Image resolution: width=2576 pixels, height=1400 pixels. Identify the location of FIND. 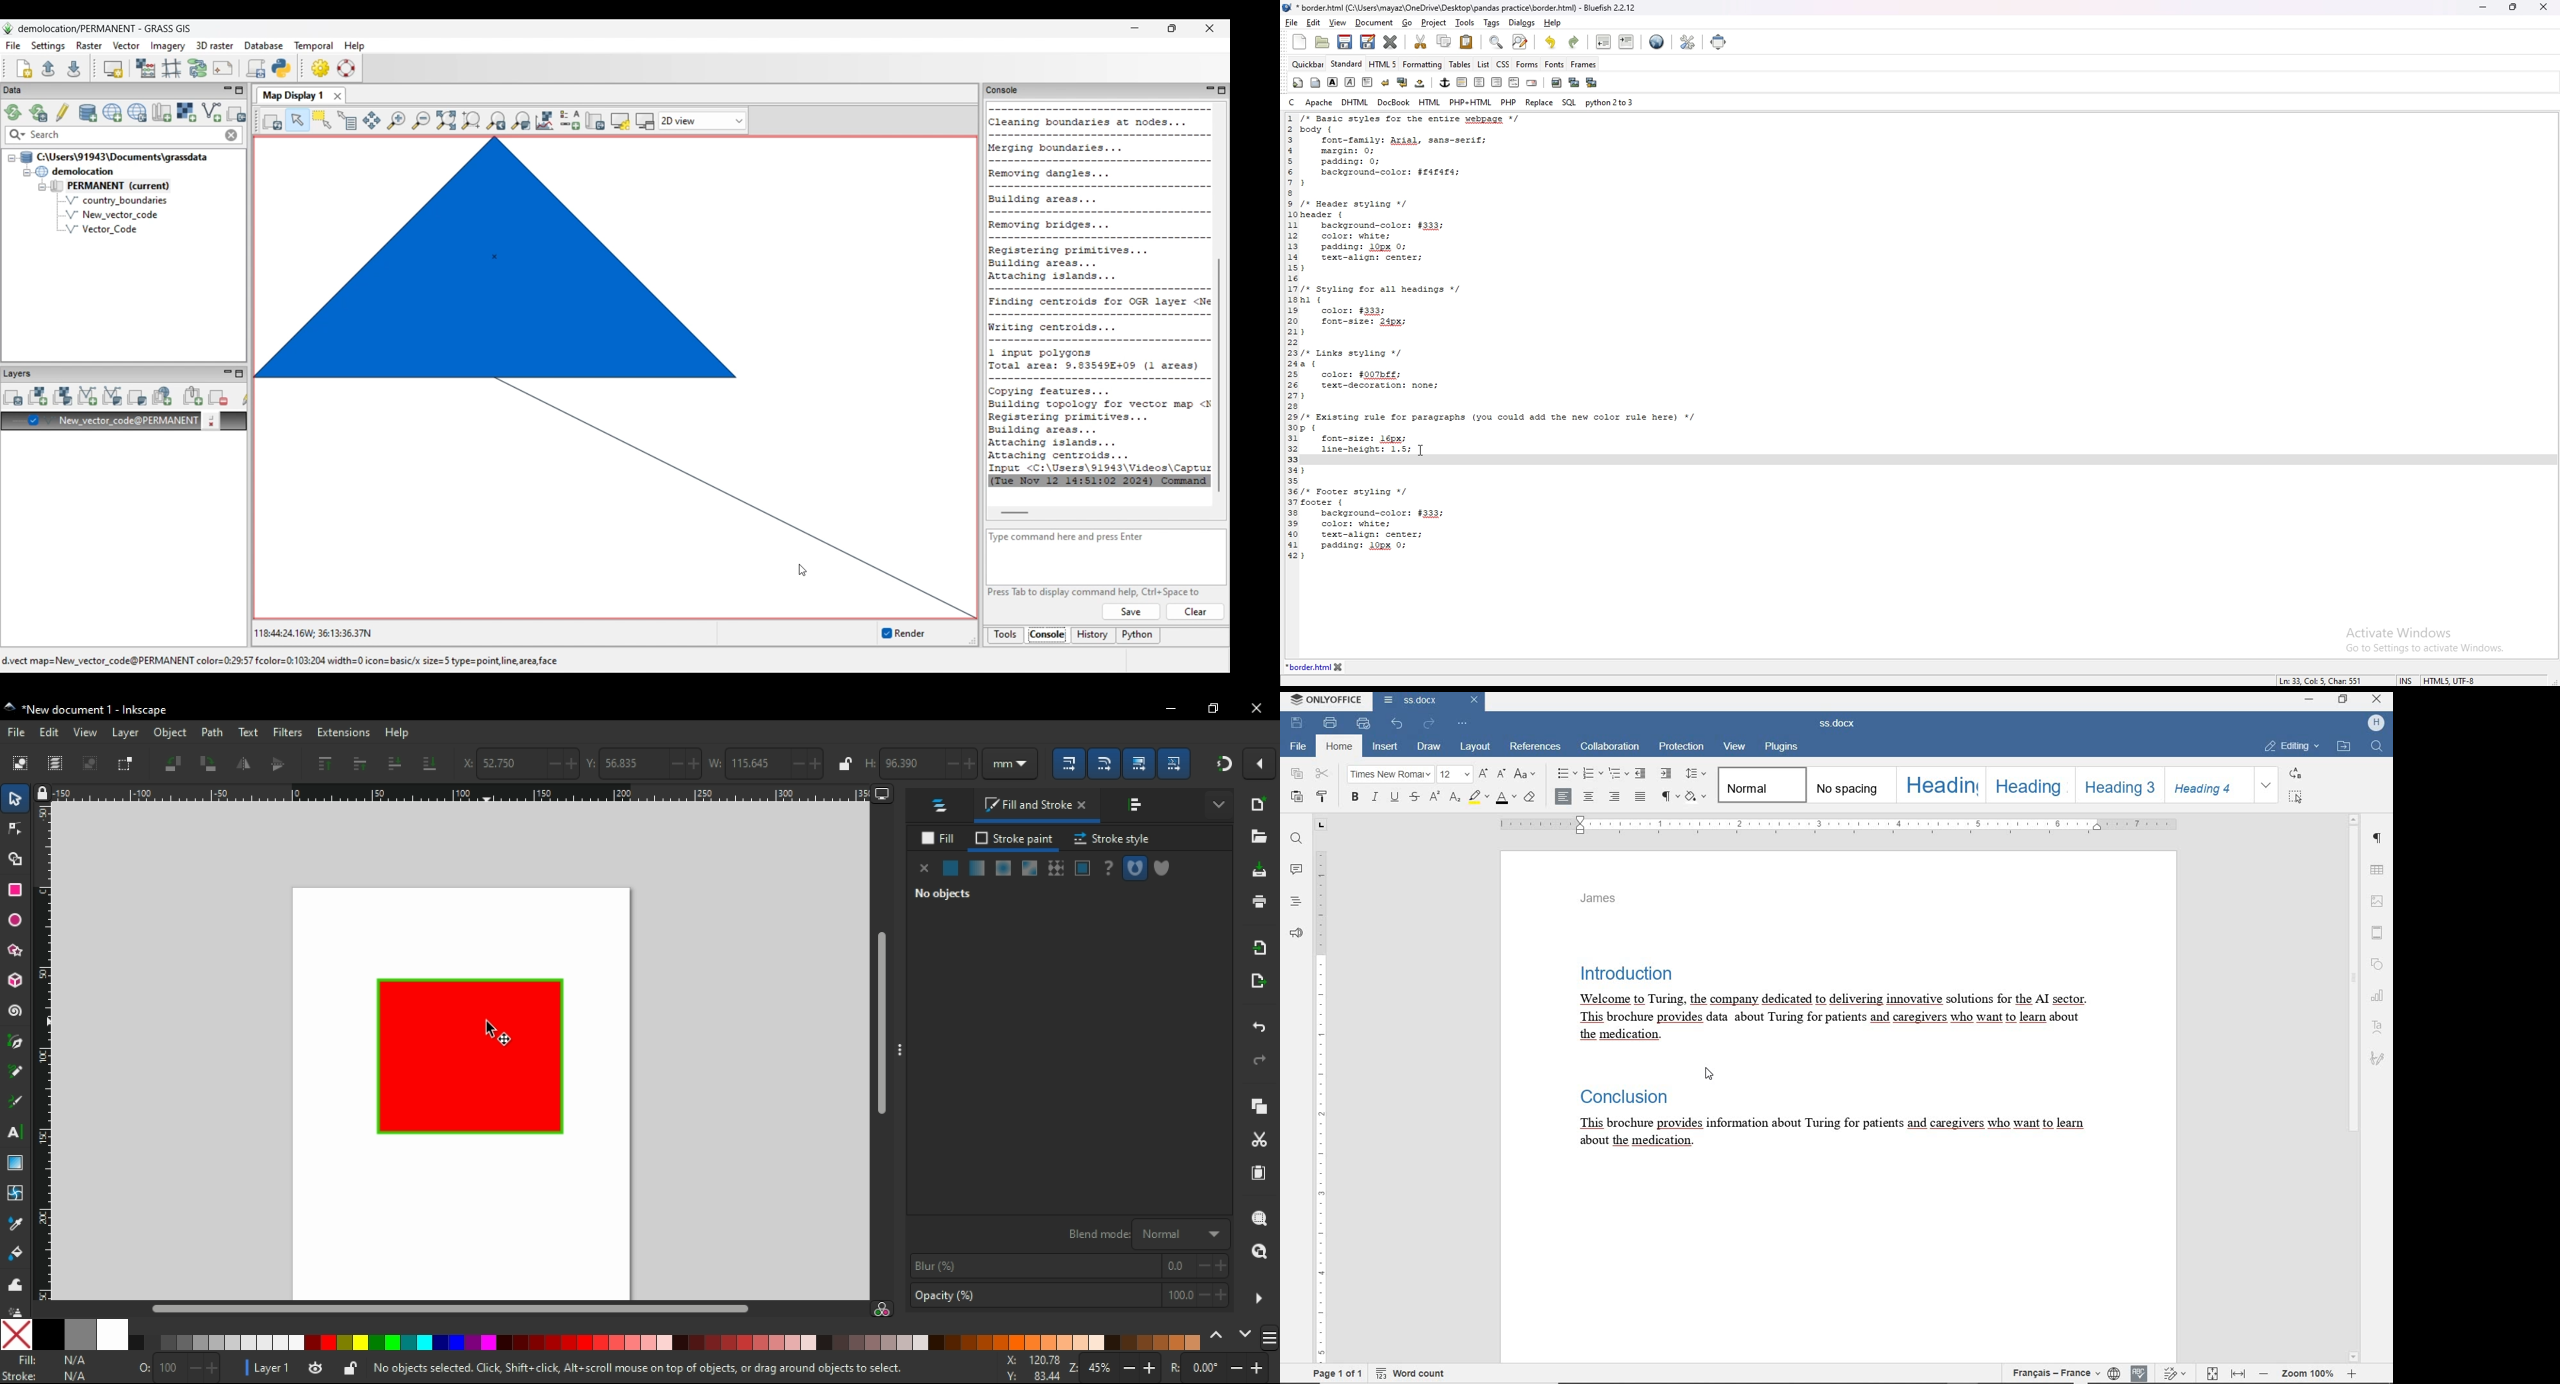
(2377, 748).